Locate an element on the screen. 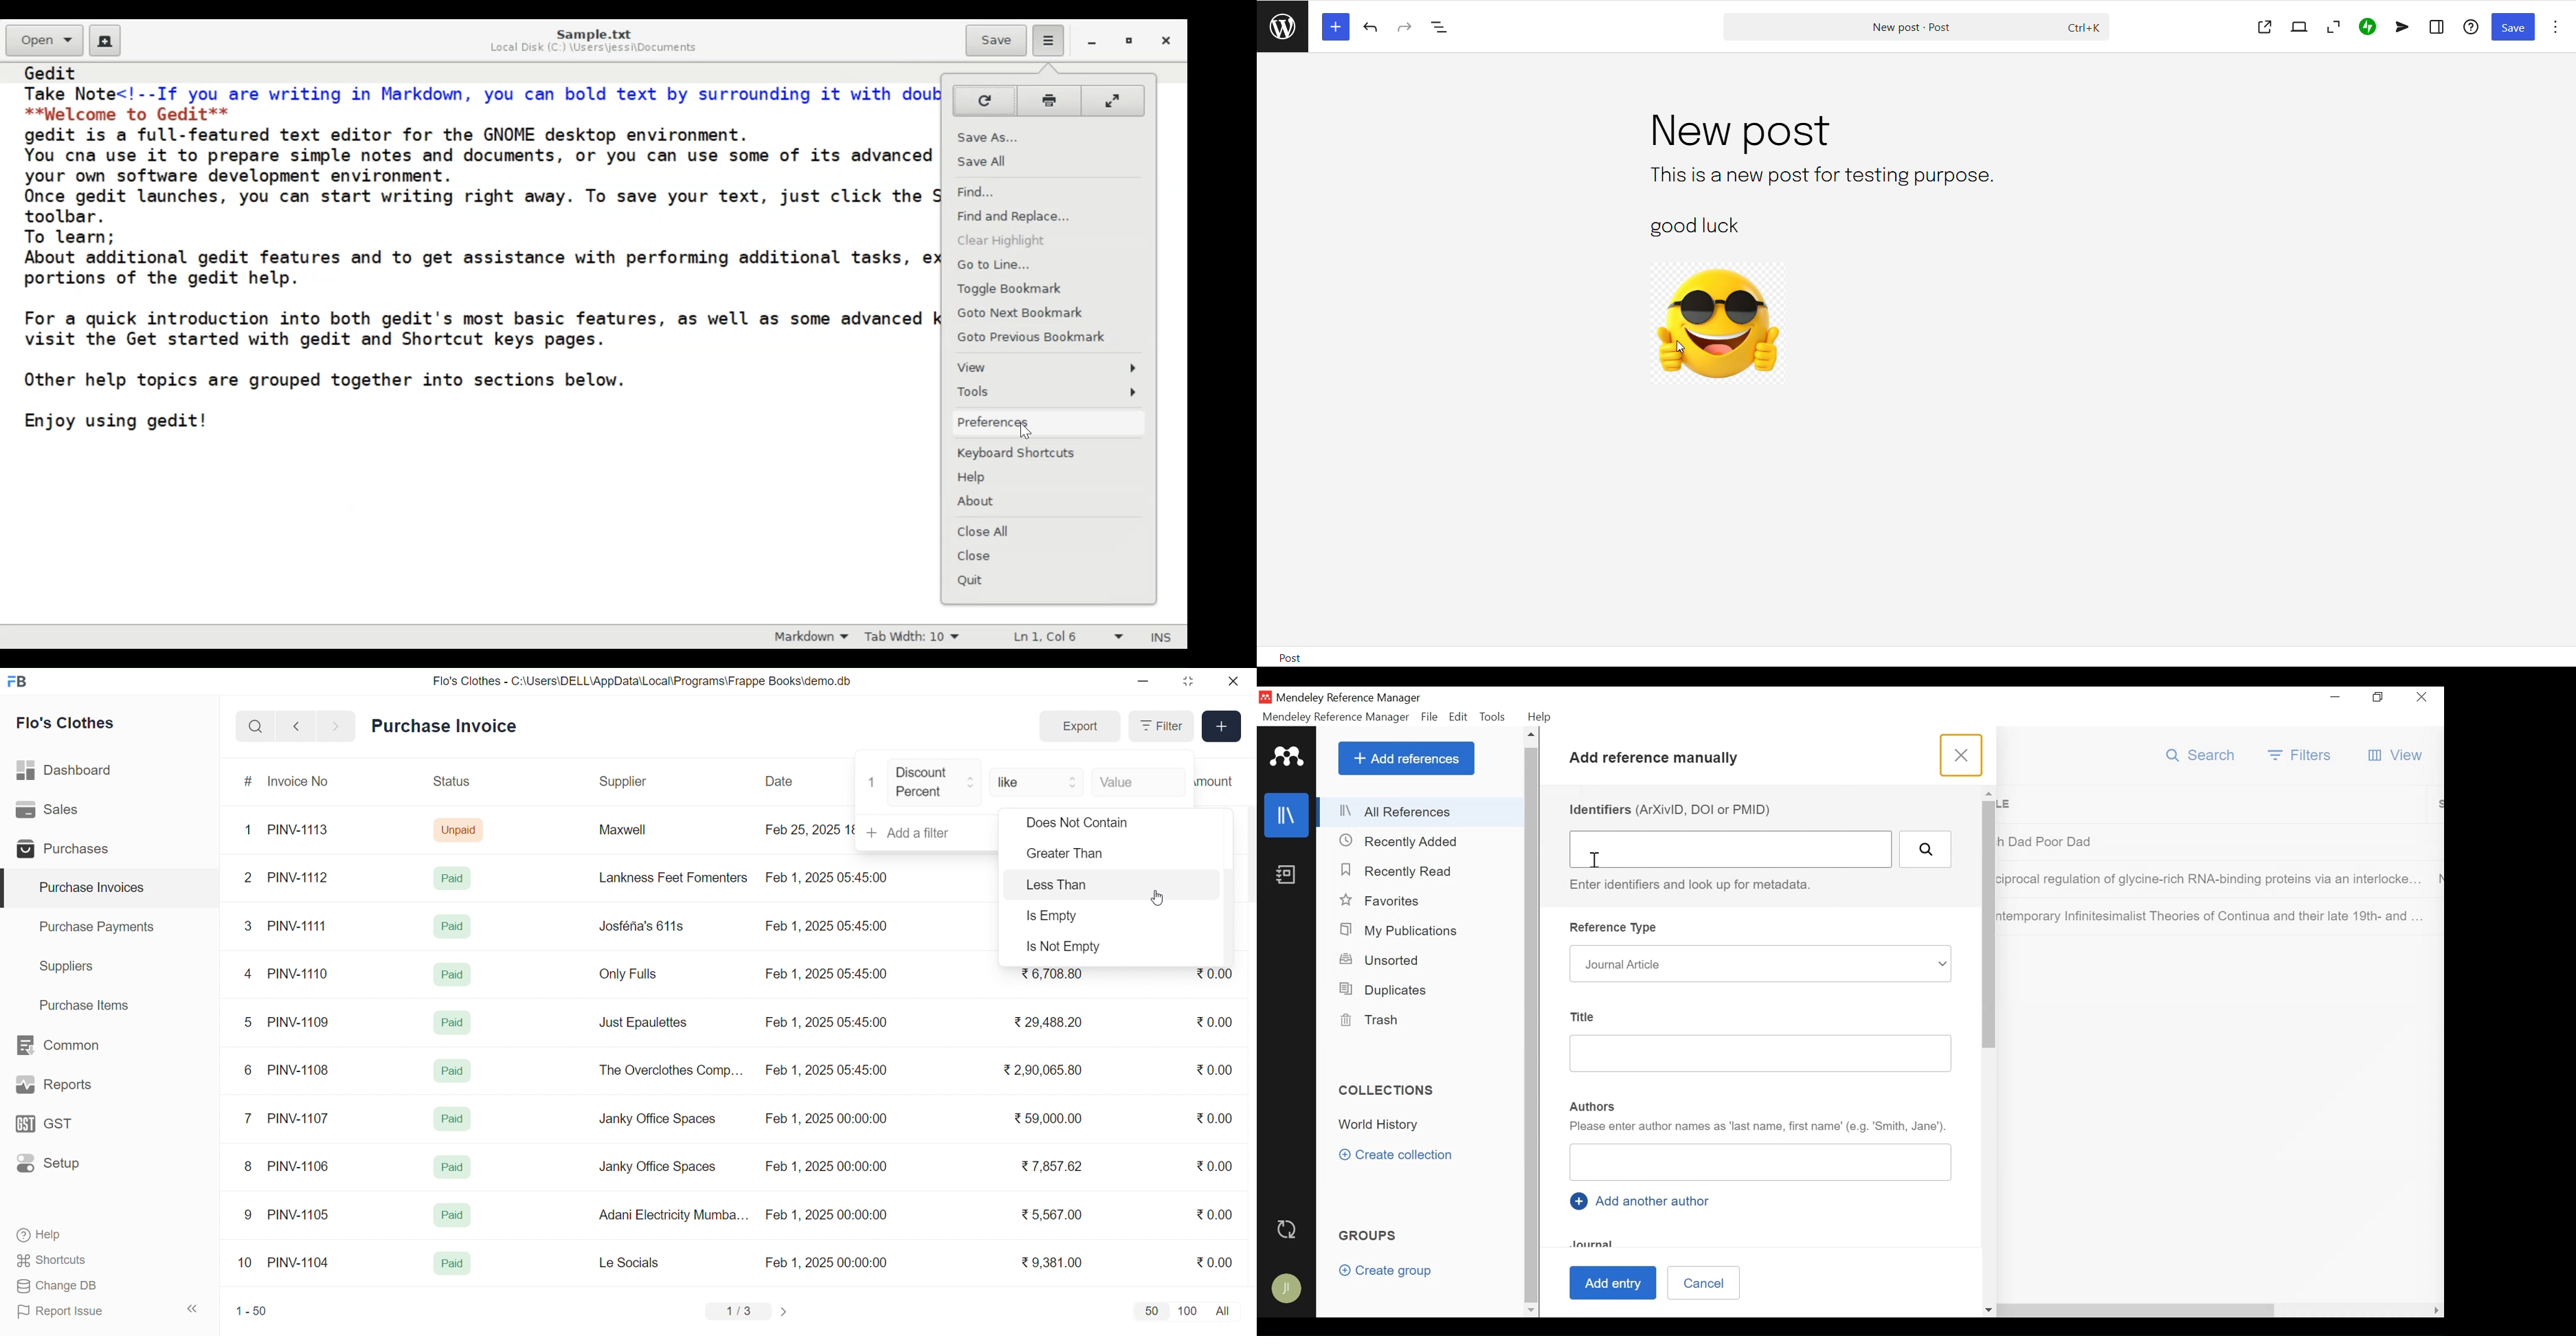 This screenshot has width=2576, height=1344. My Publications is located at coordinates (1401, 930).